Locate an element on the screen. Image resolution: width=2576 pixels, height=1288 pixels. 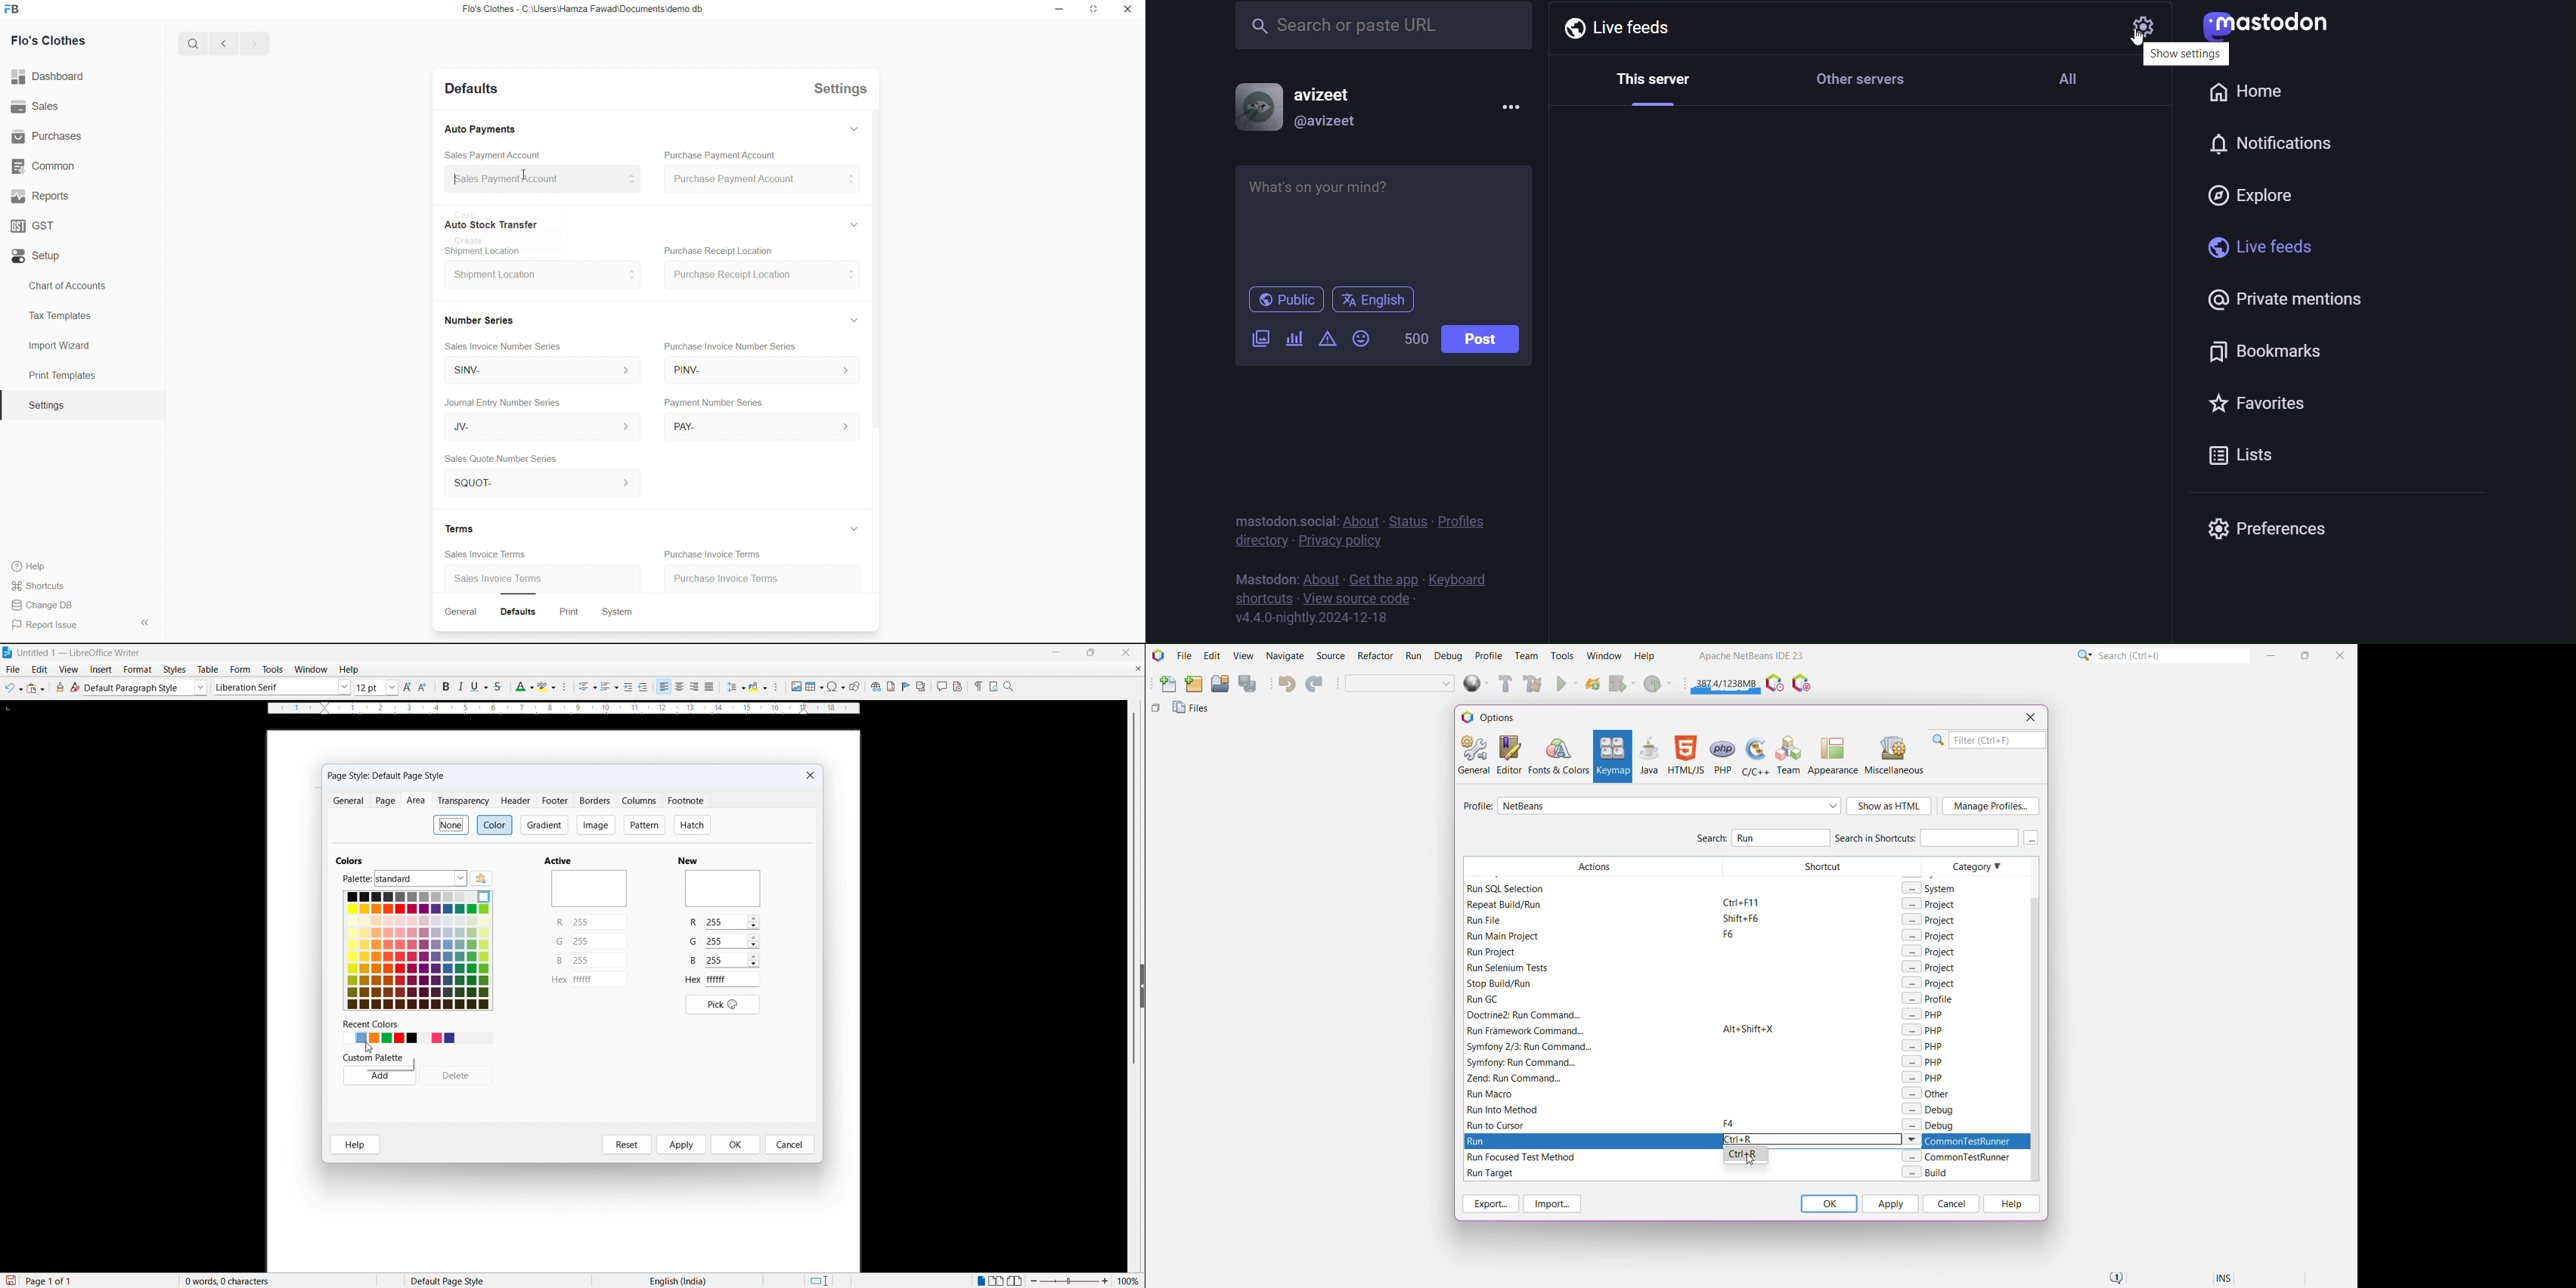
Auto Payments is located at coordinates (479, 129).